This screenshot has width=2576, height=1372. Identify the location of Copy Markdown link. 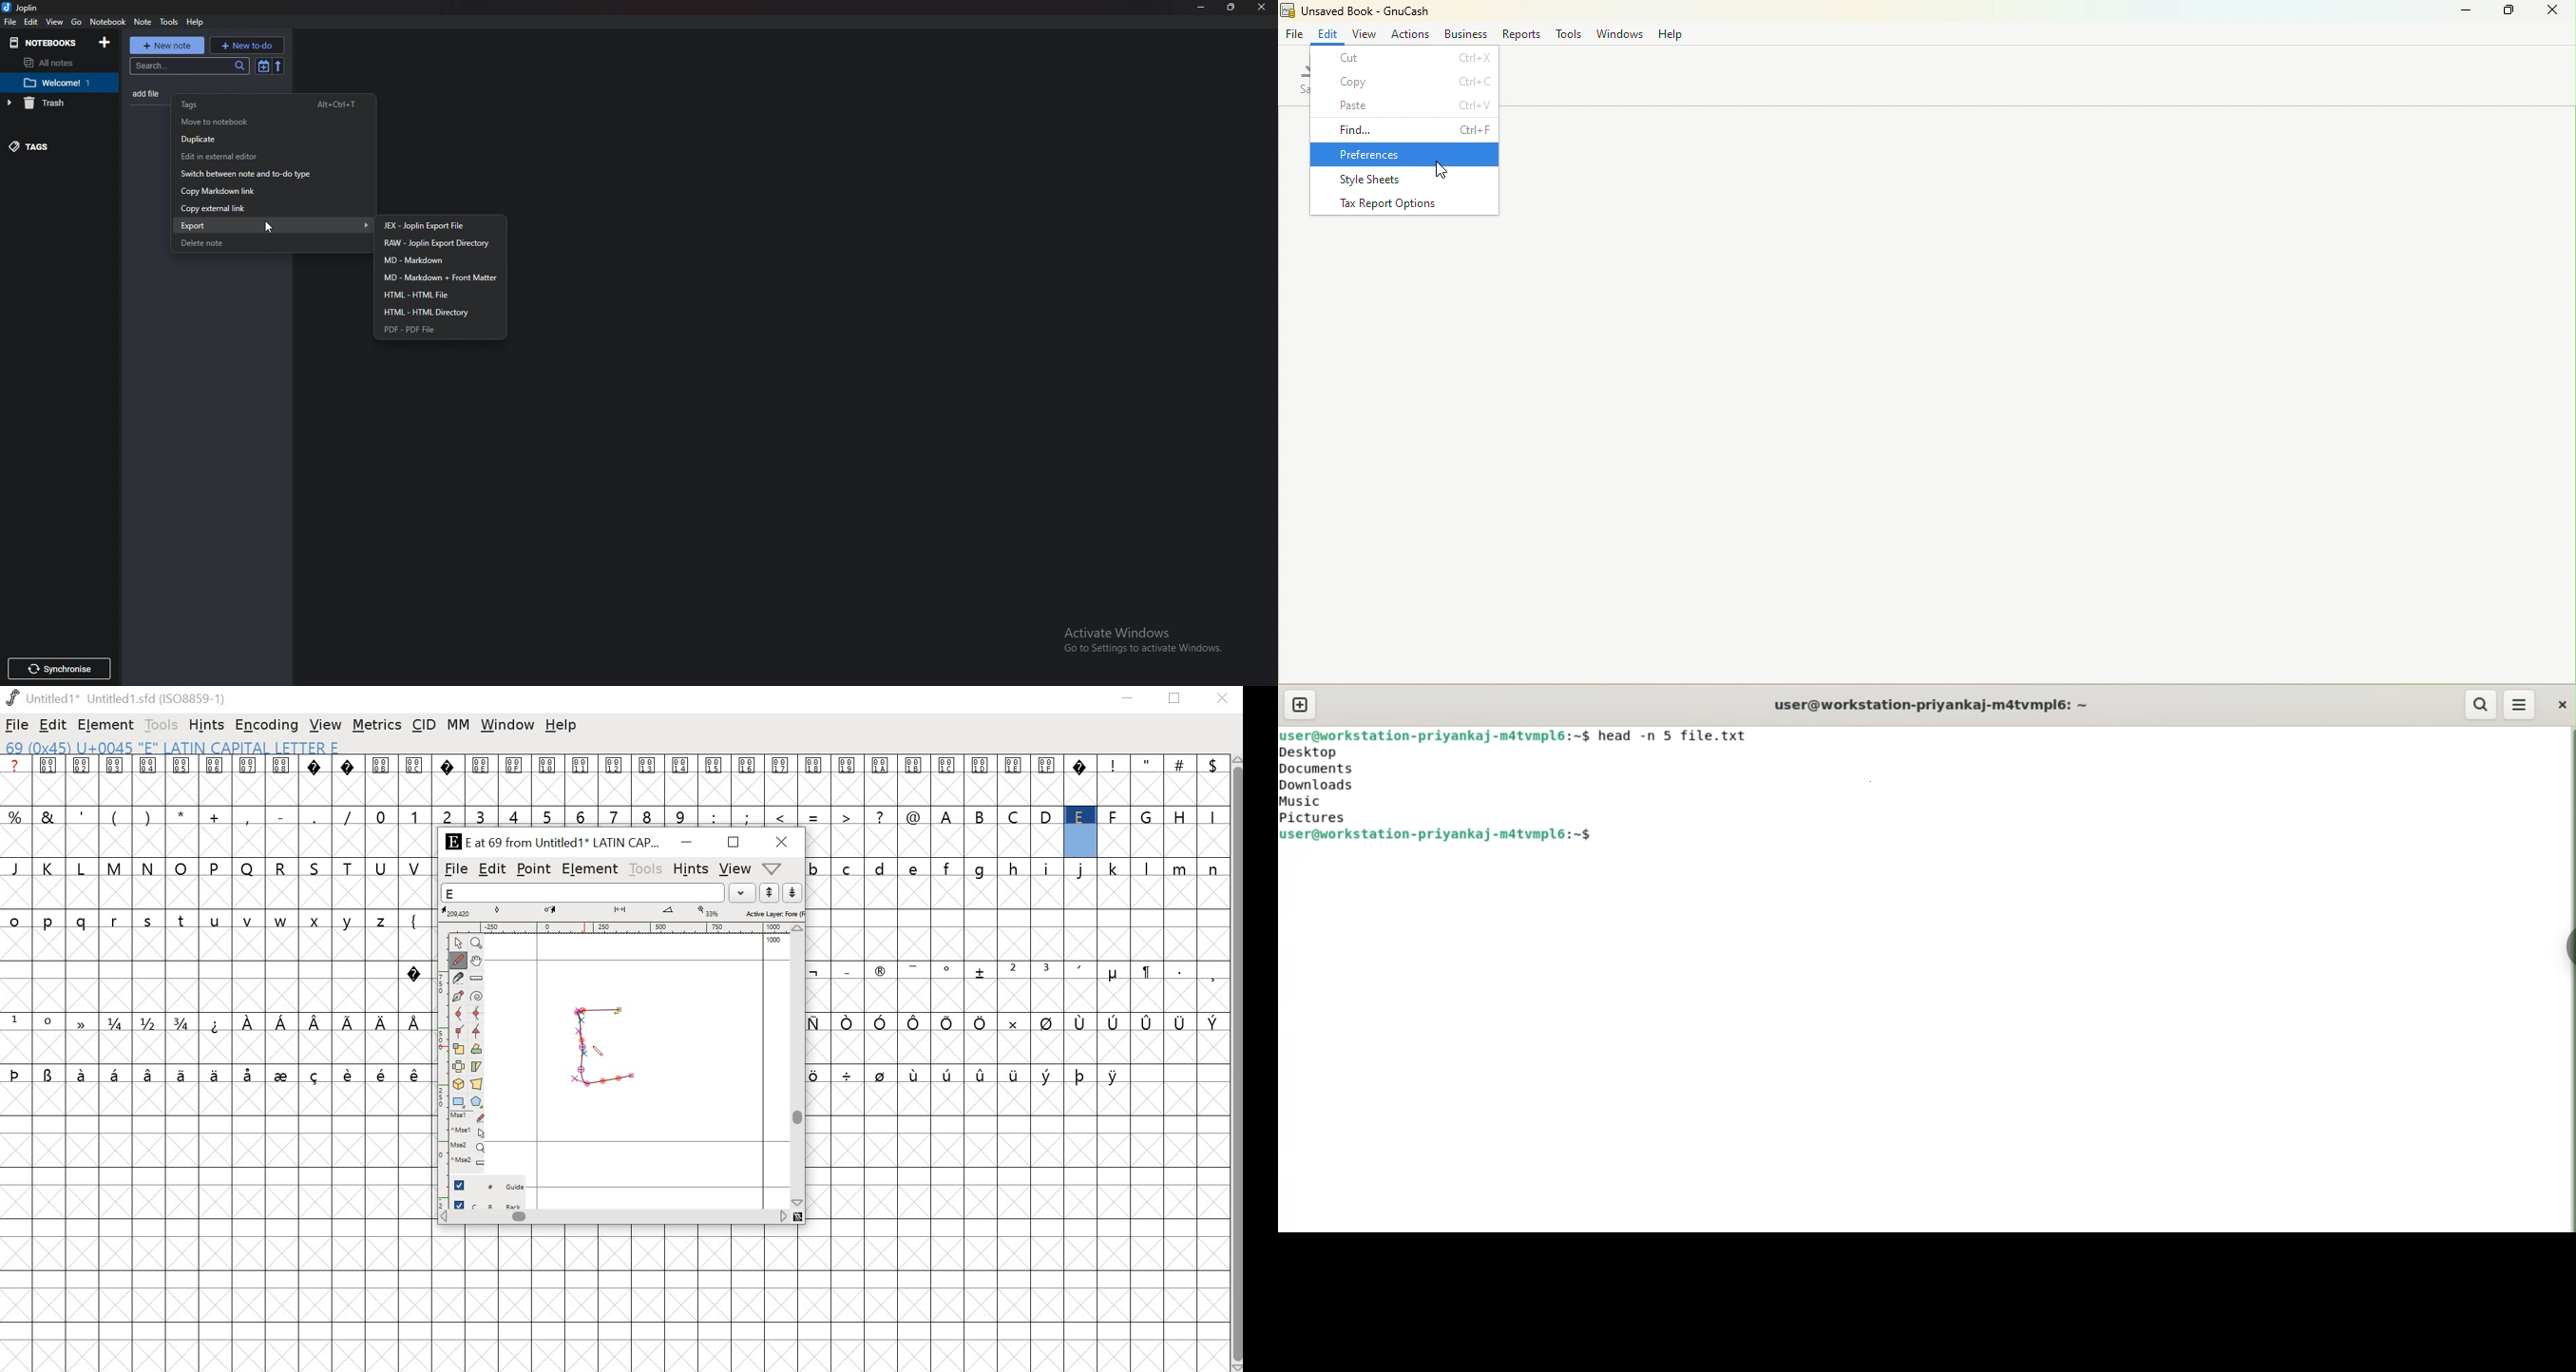
(261, 191).